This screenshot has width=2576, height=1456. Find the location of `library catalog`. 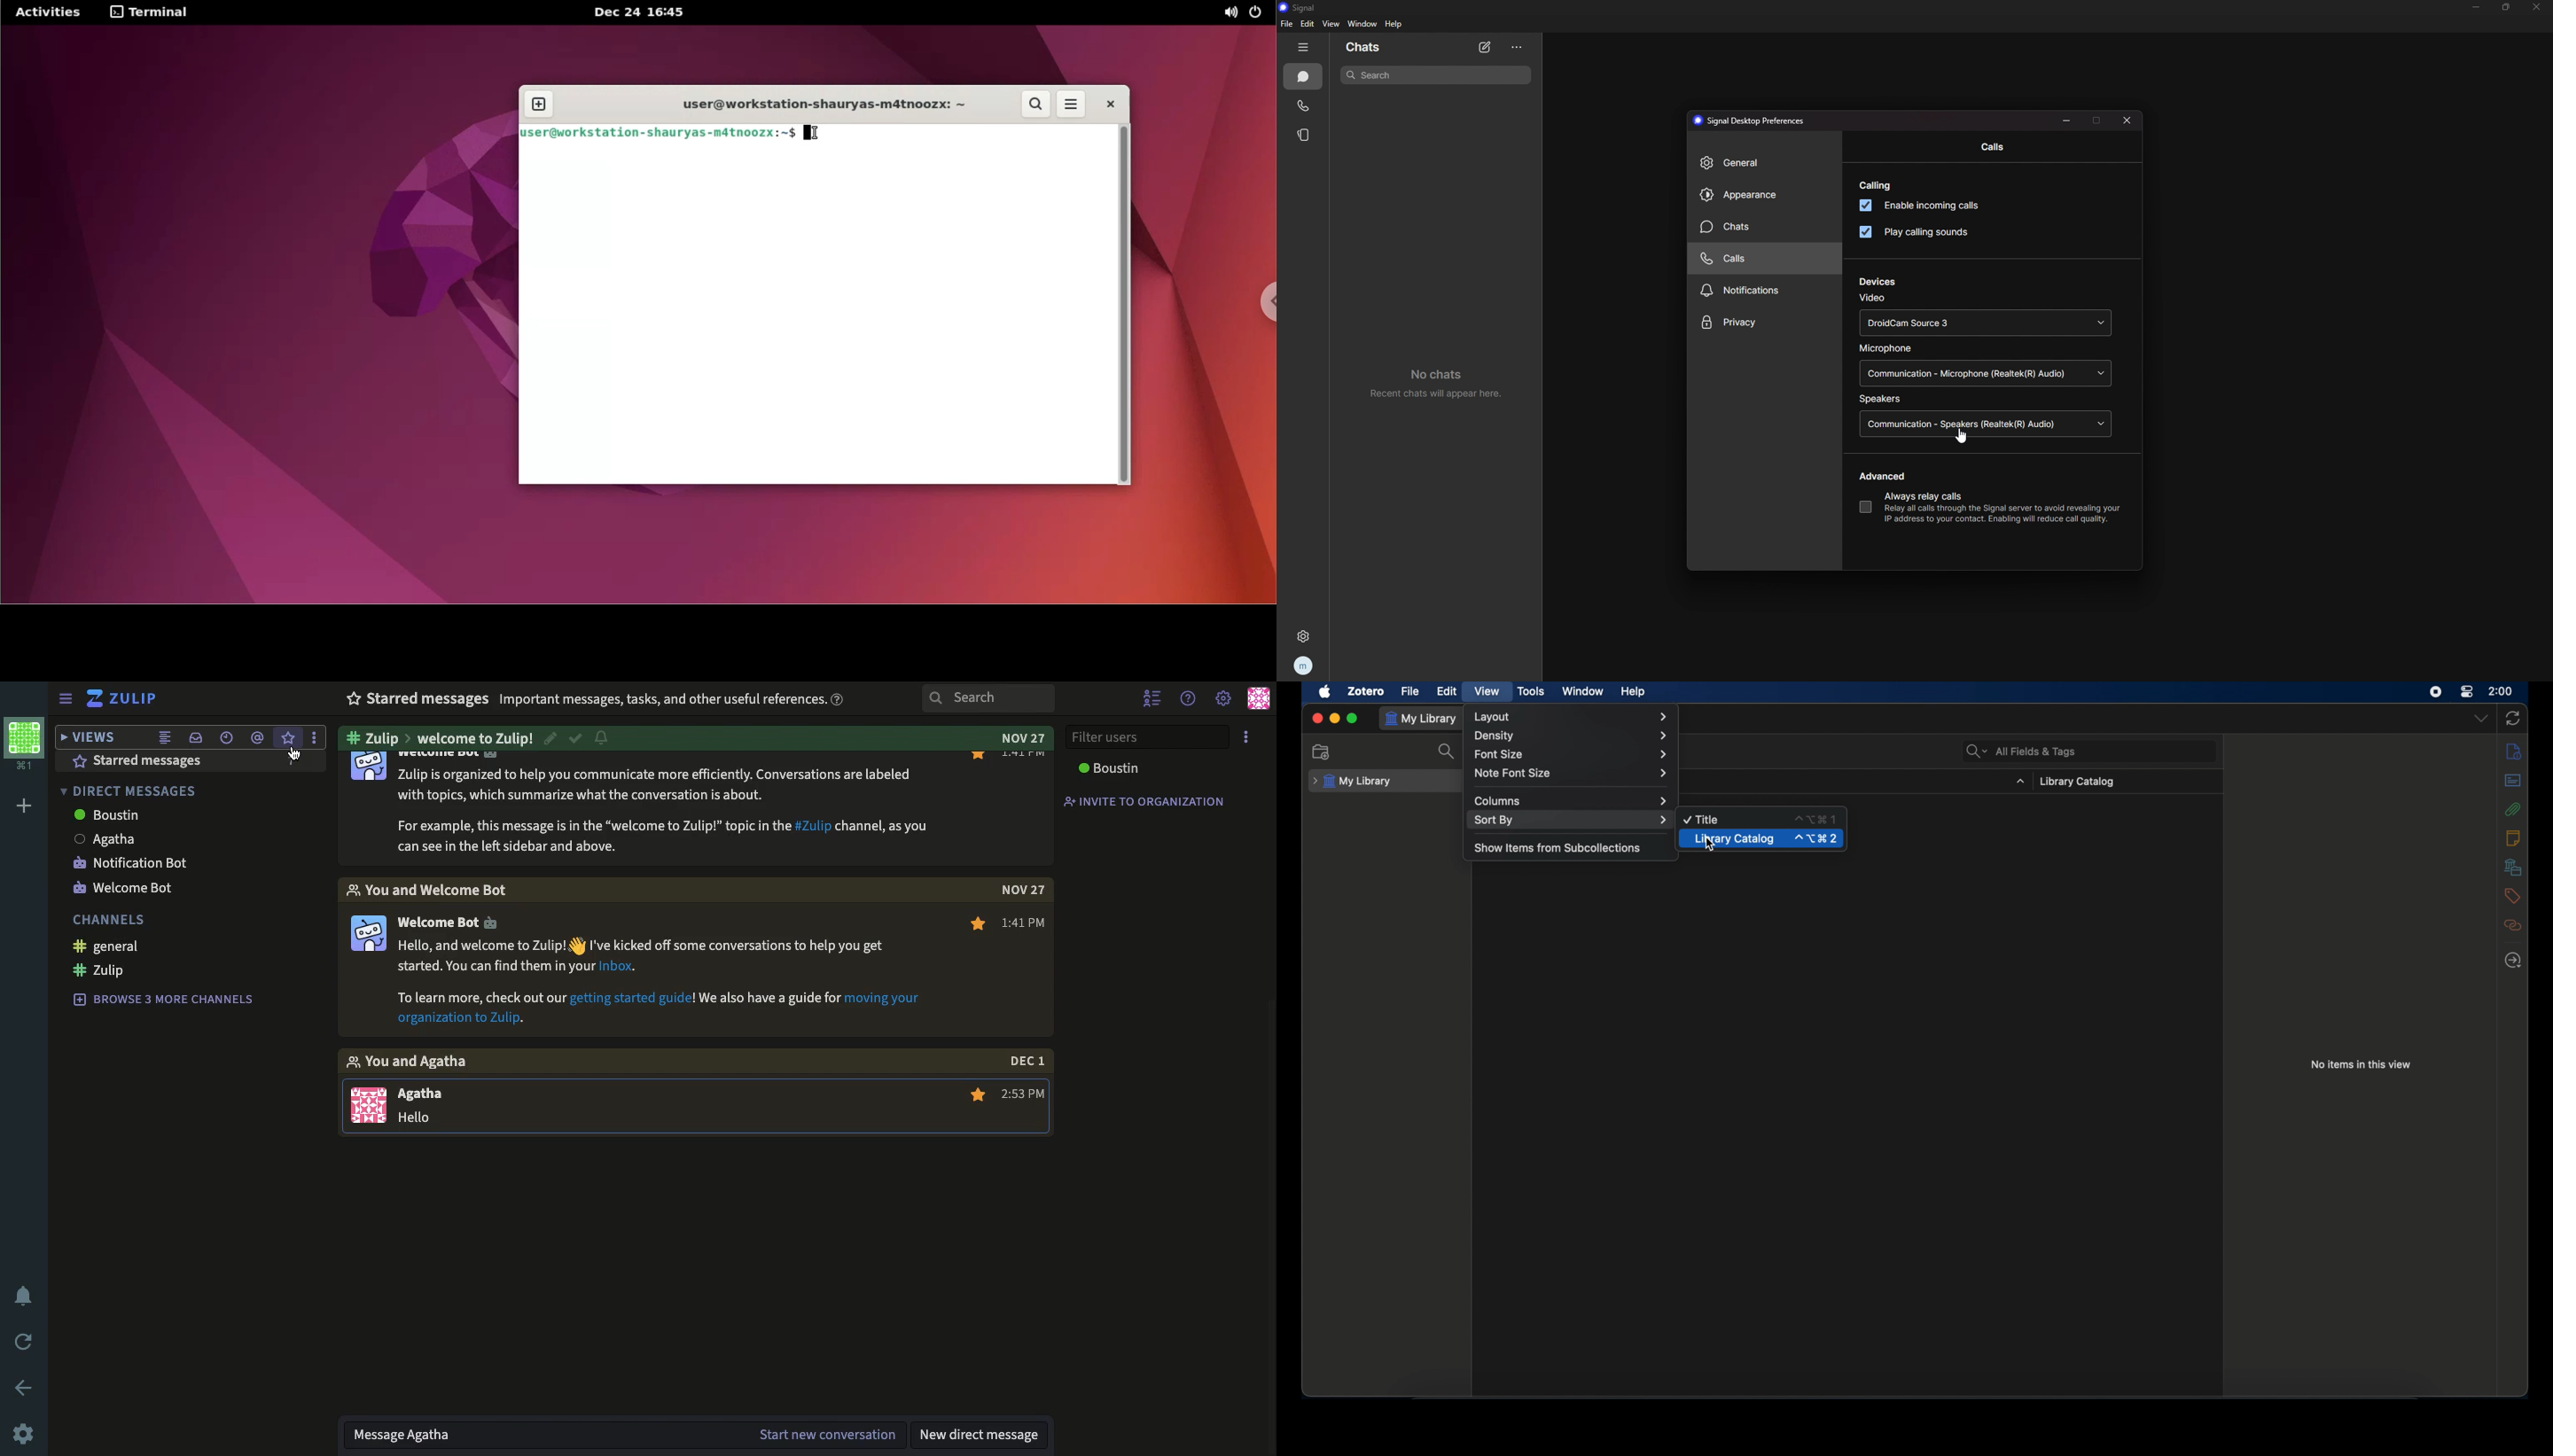

library catalog is located at coordinates (2077, 782).